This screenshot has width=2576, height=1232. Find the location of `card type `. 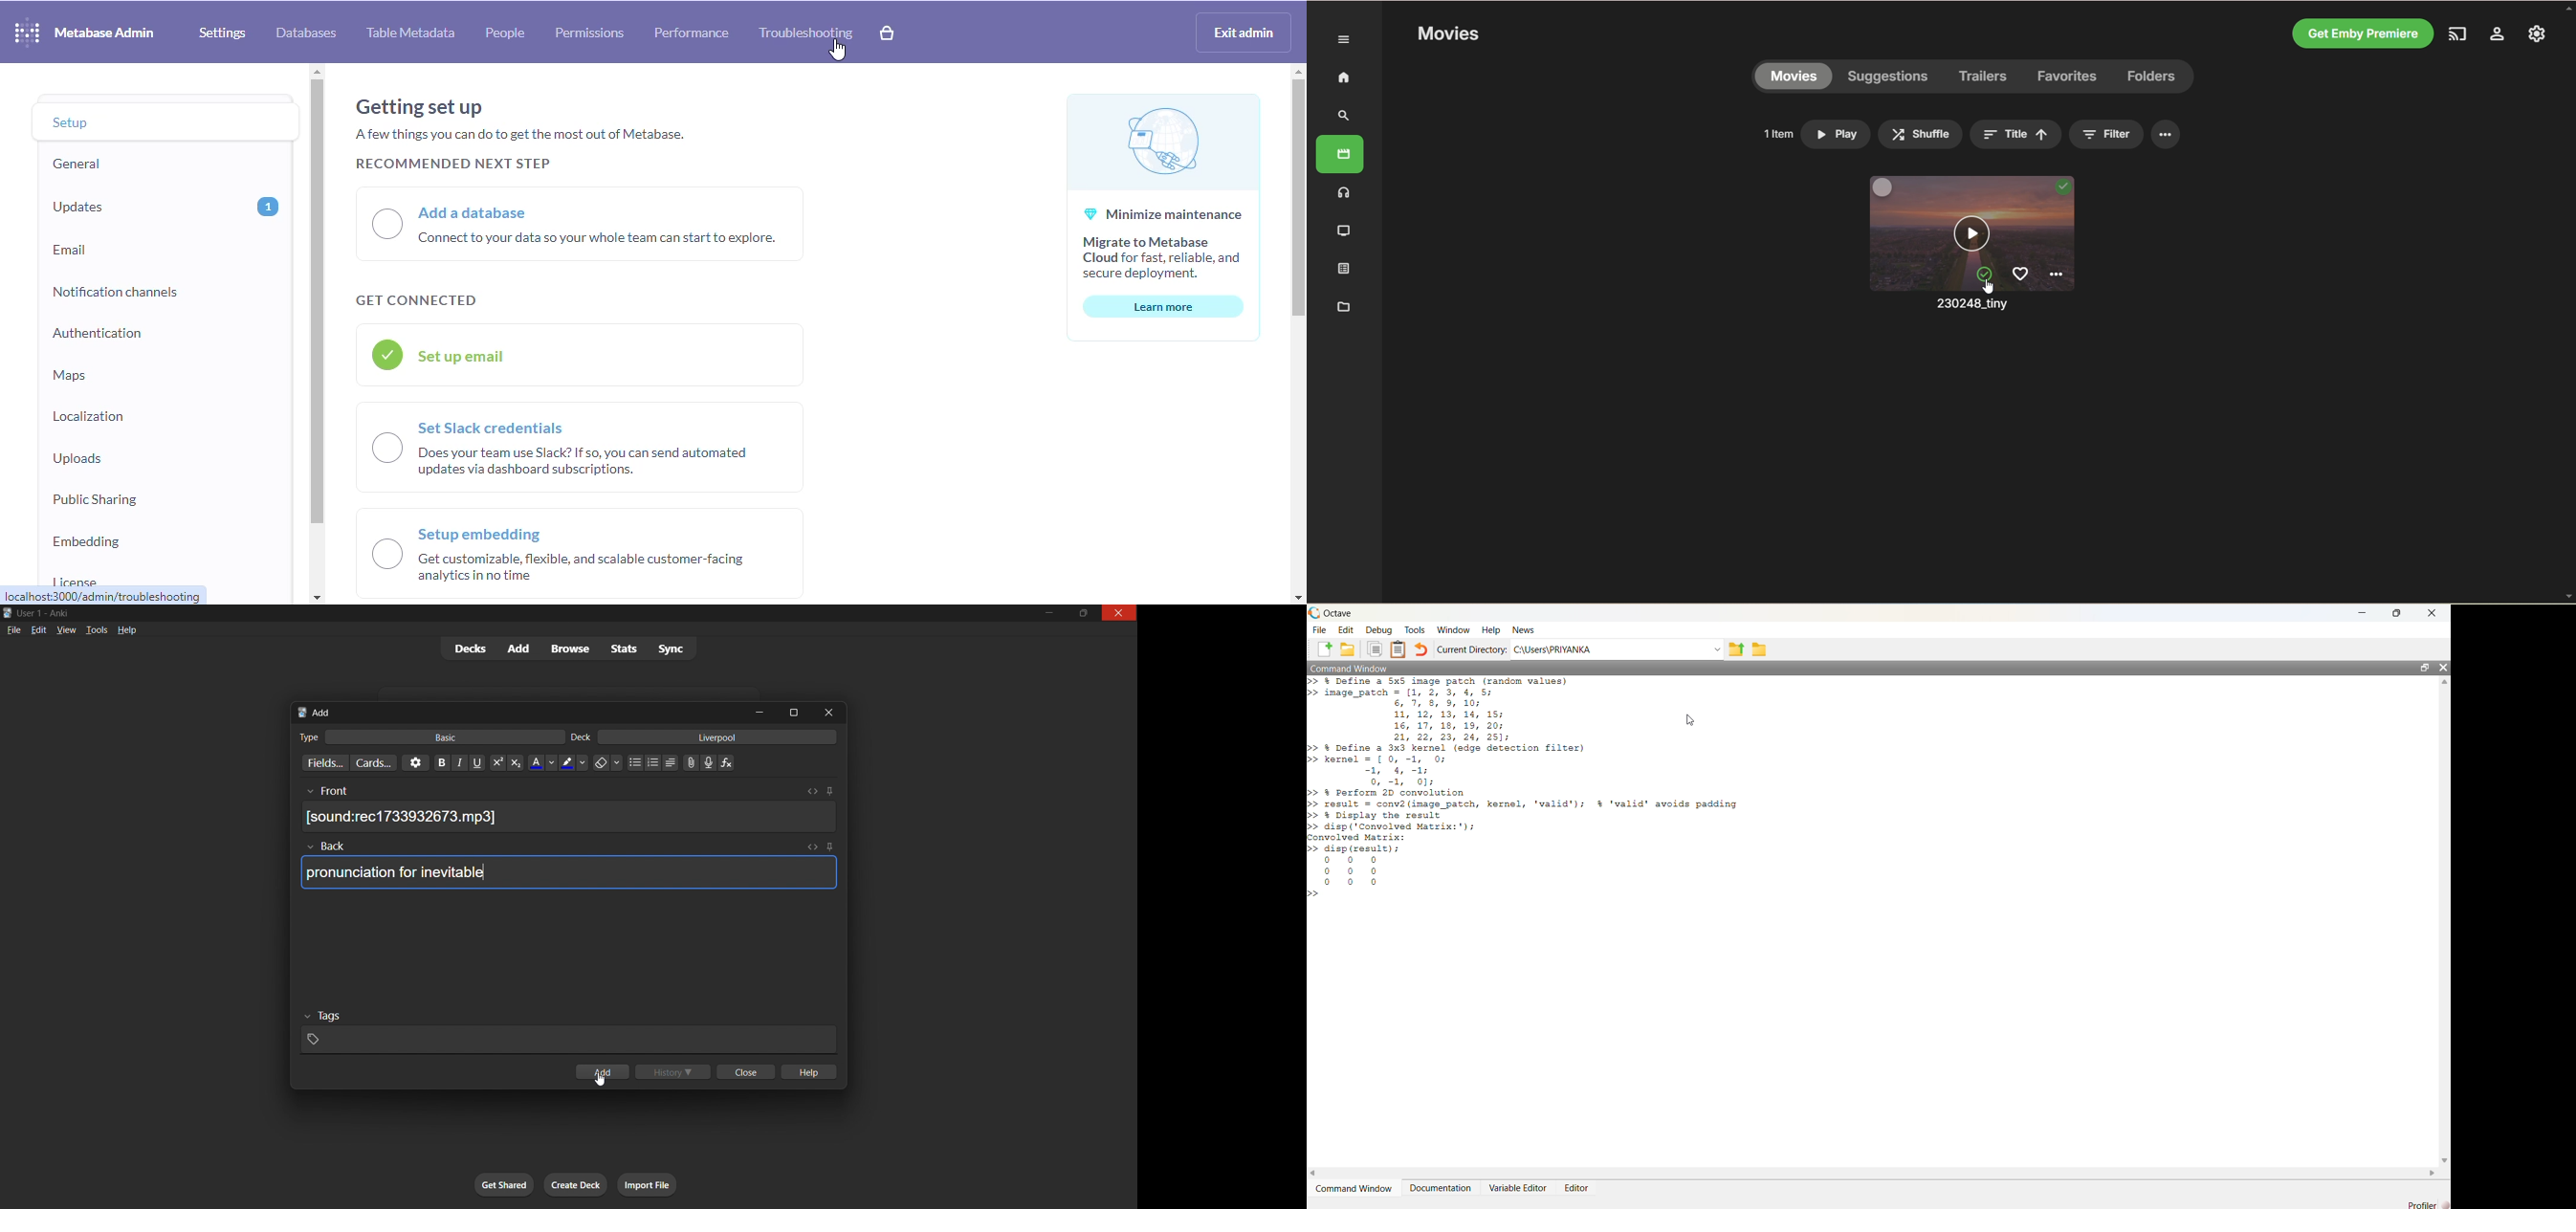

card type  is located at coordinates (306, 736).